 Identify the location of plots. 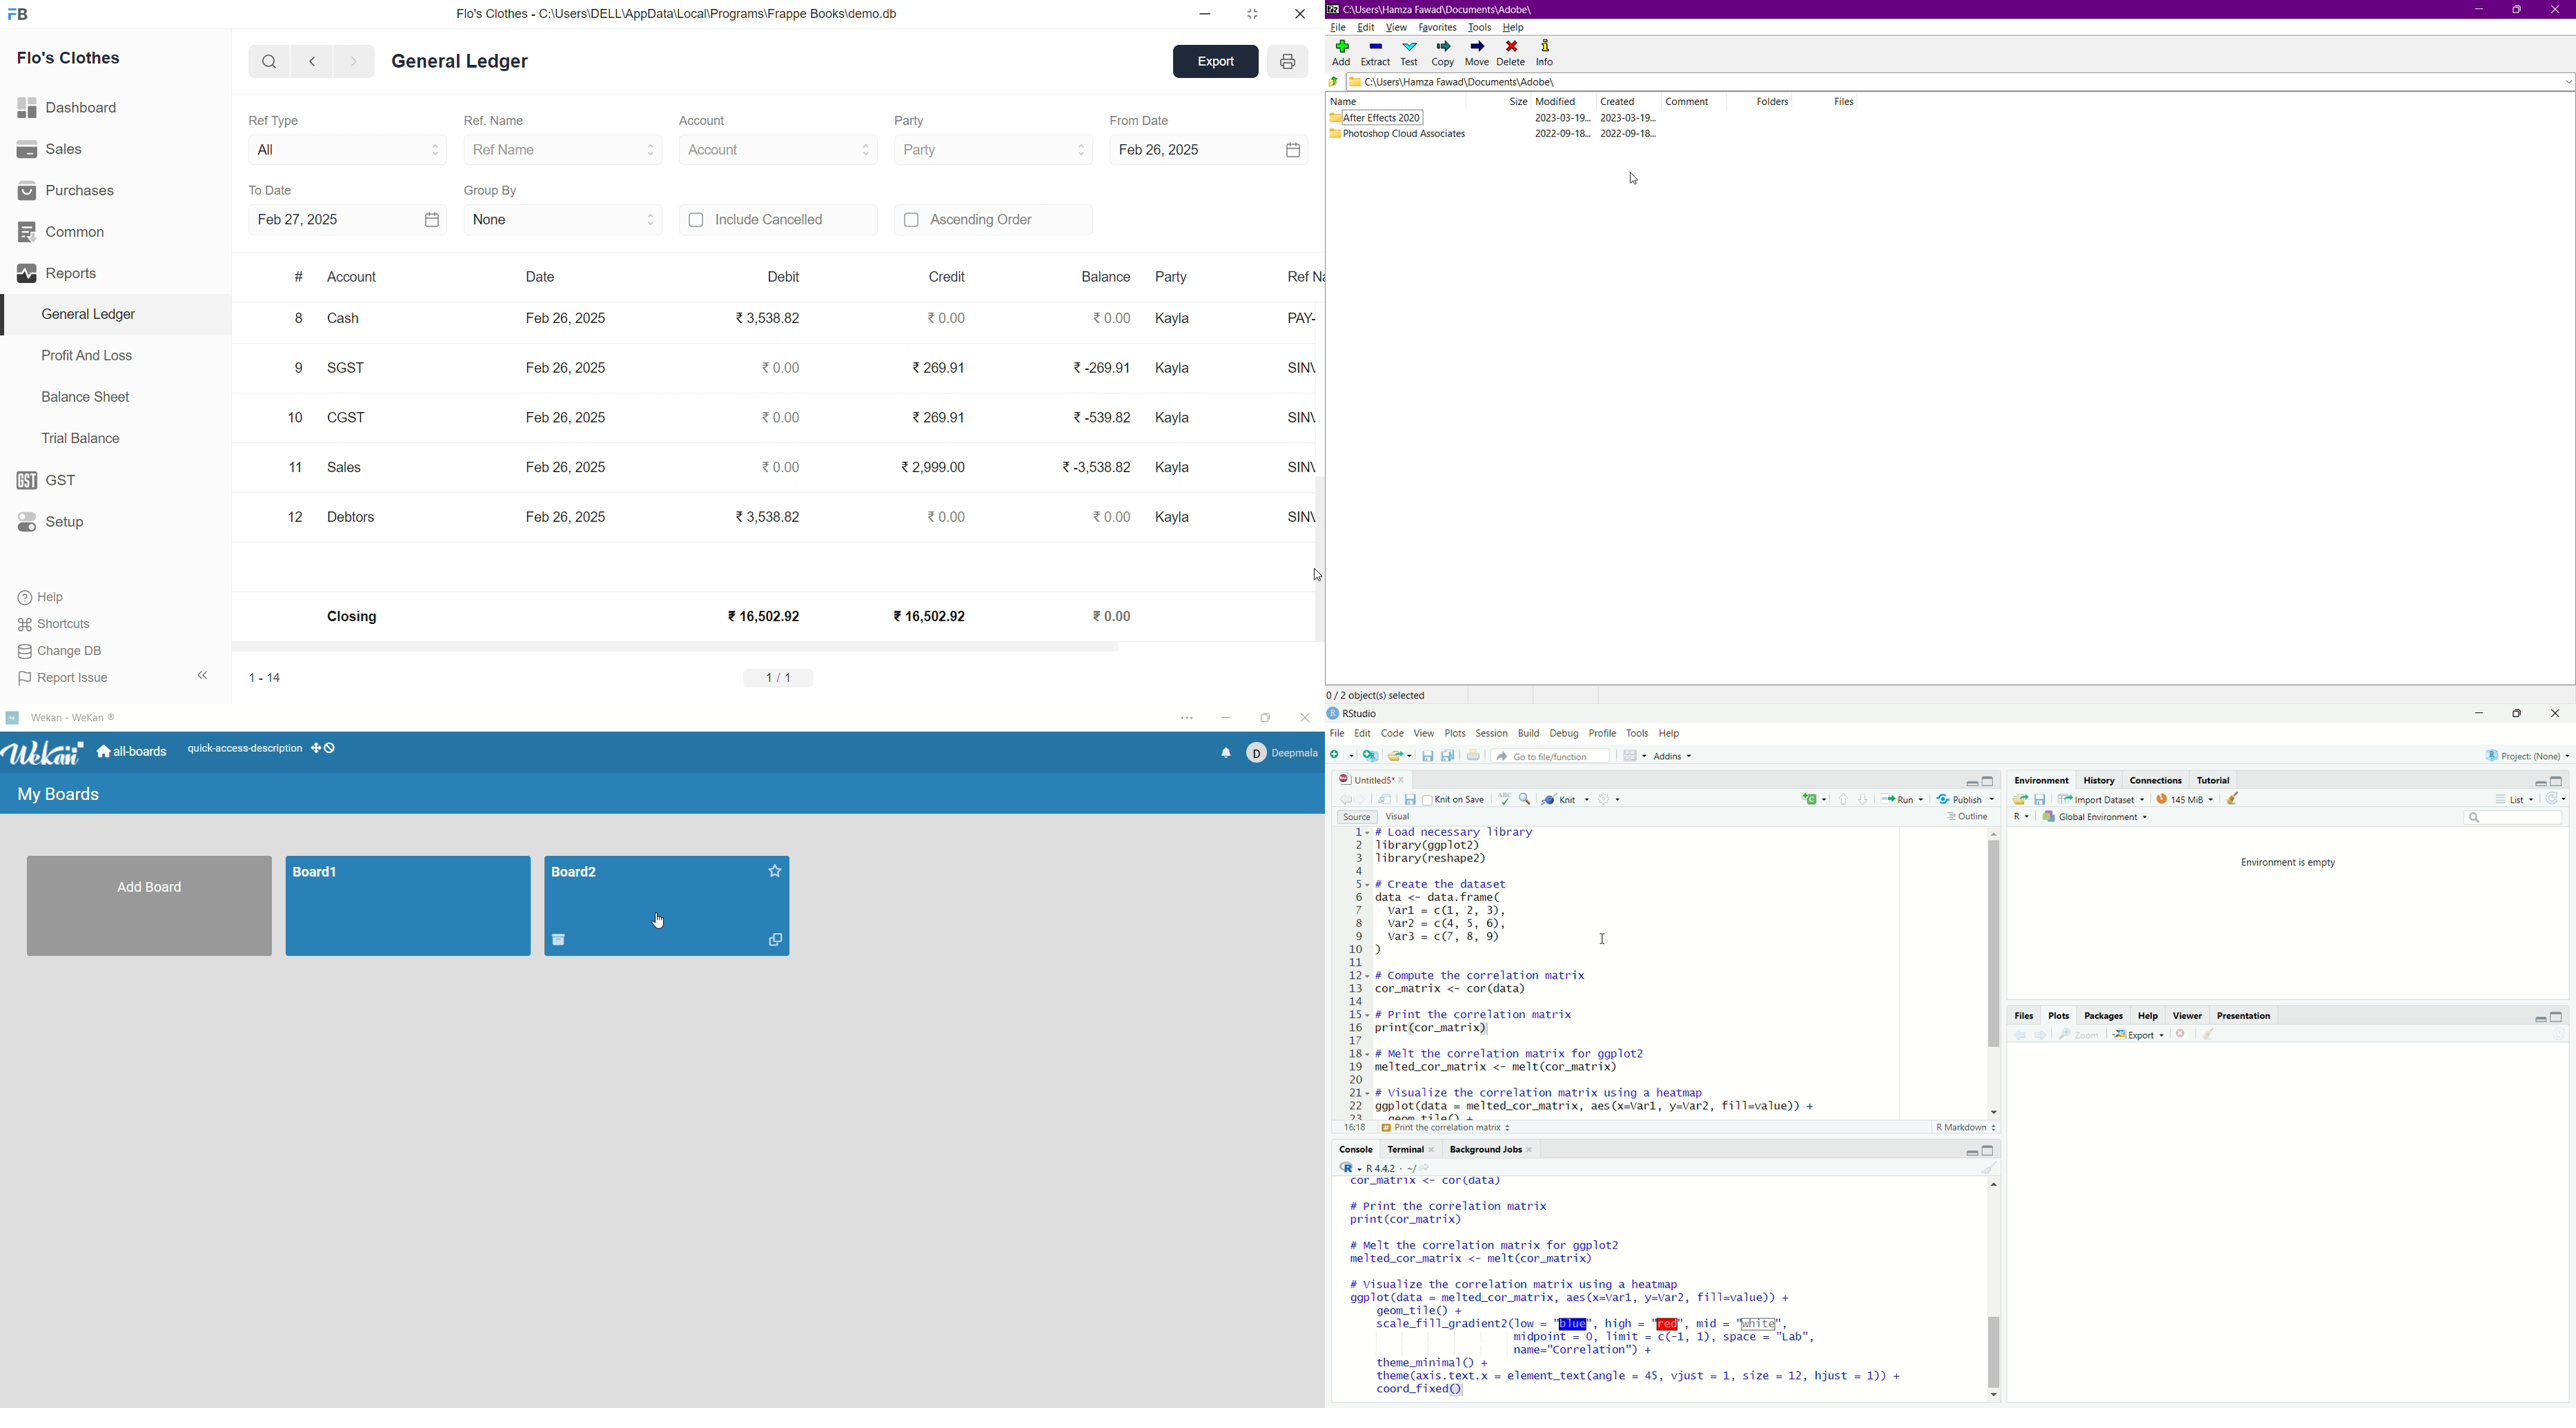
(2059, 1016).